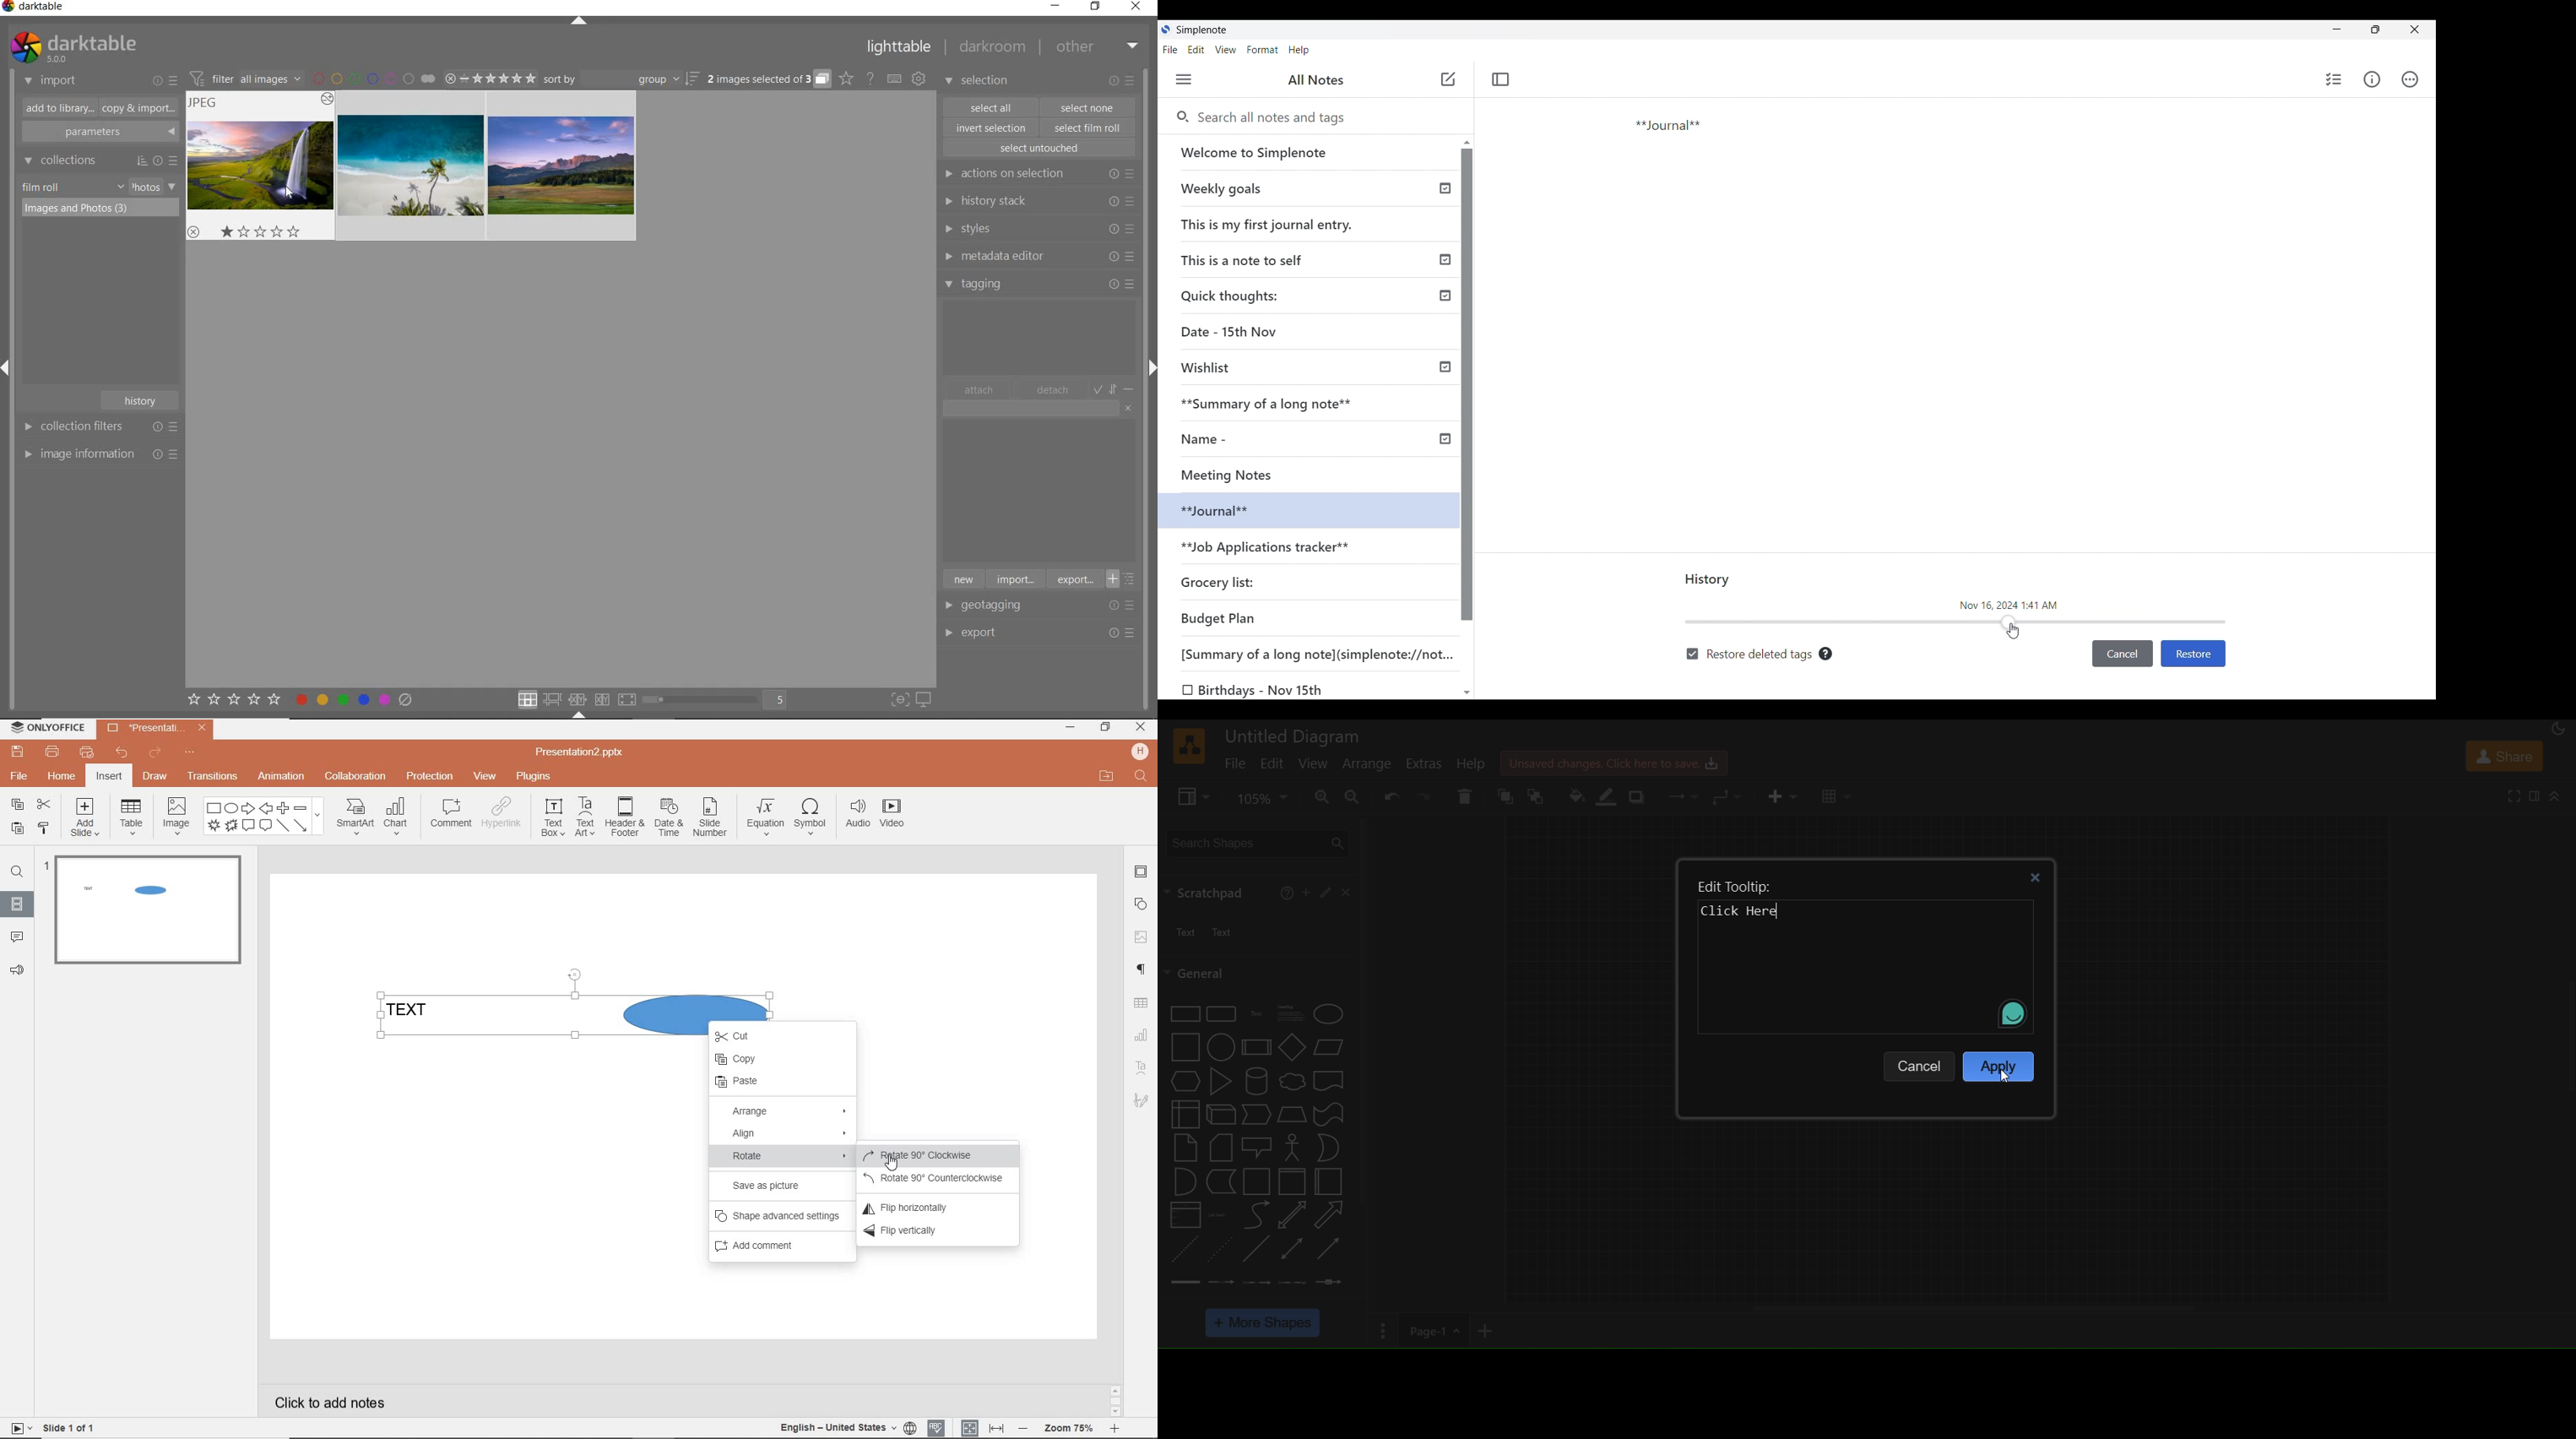 The image size is (2576, 1456). I want to click on list, so click(1185, 1215).